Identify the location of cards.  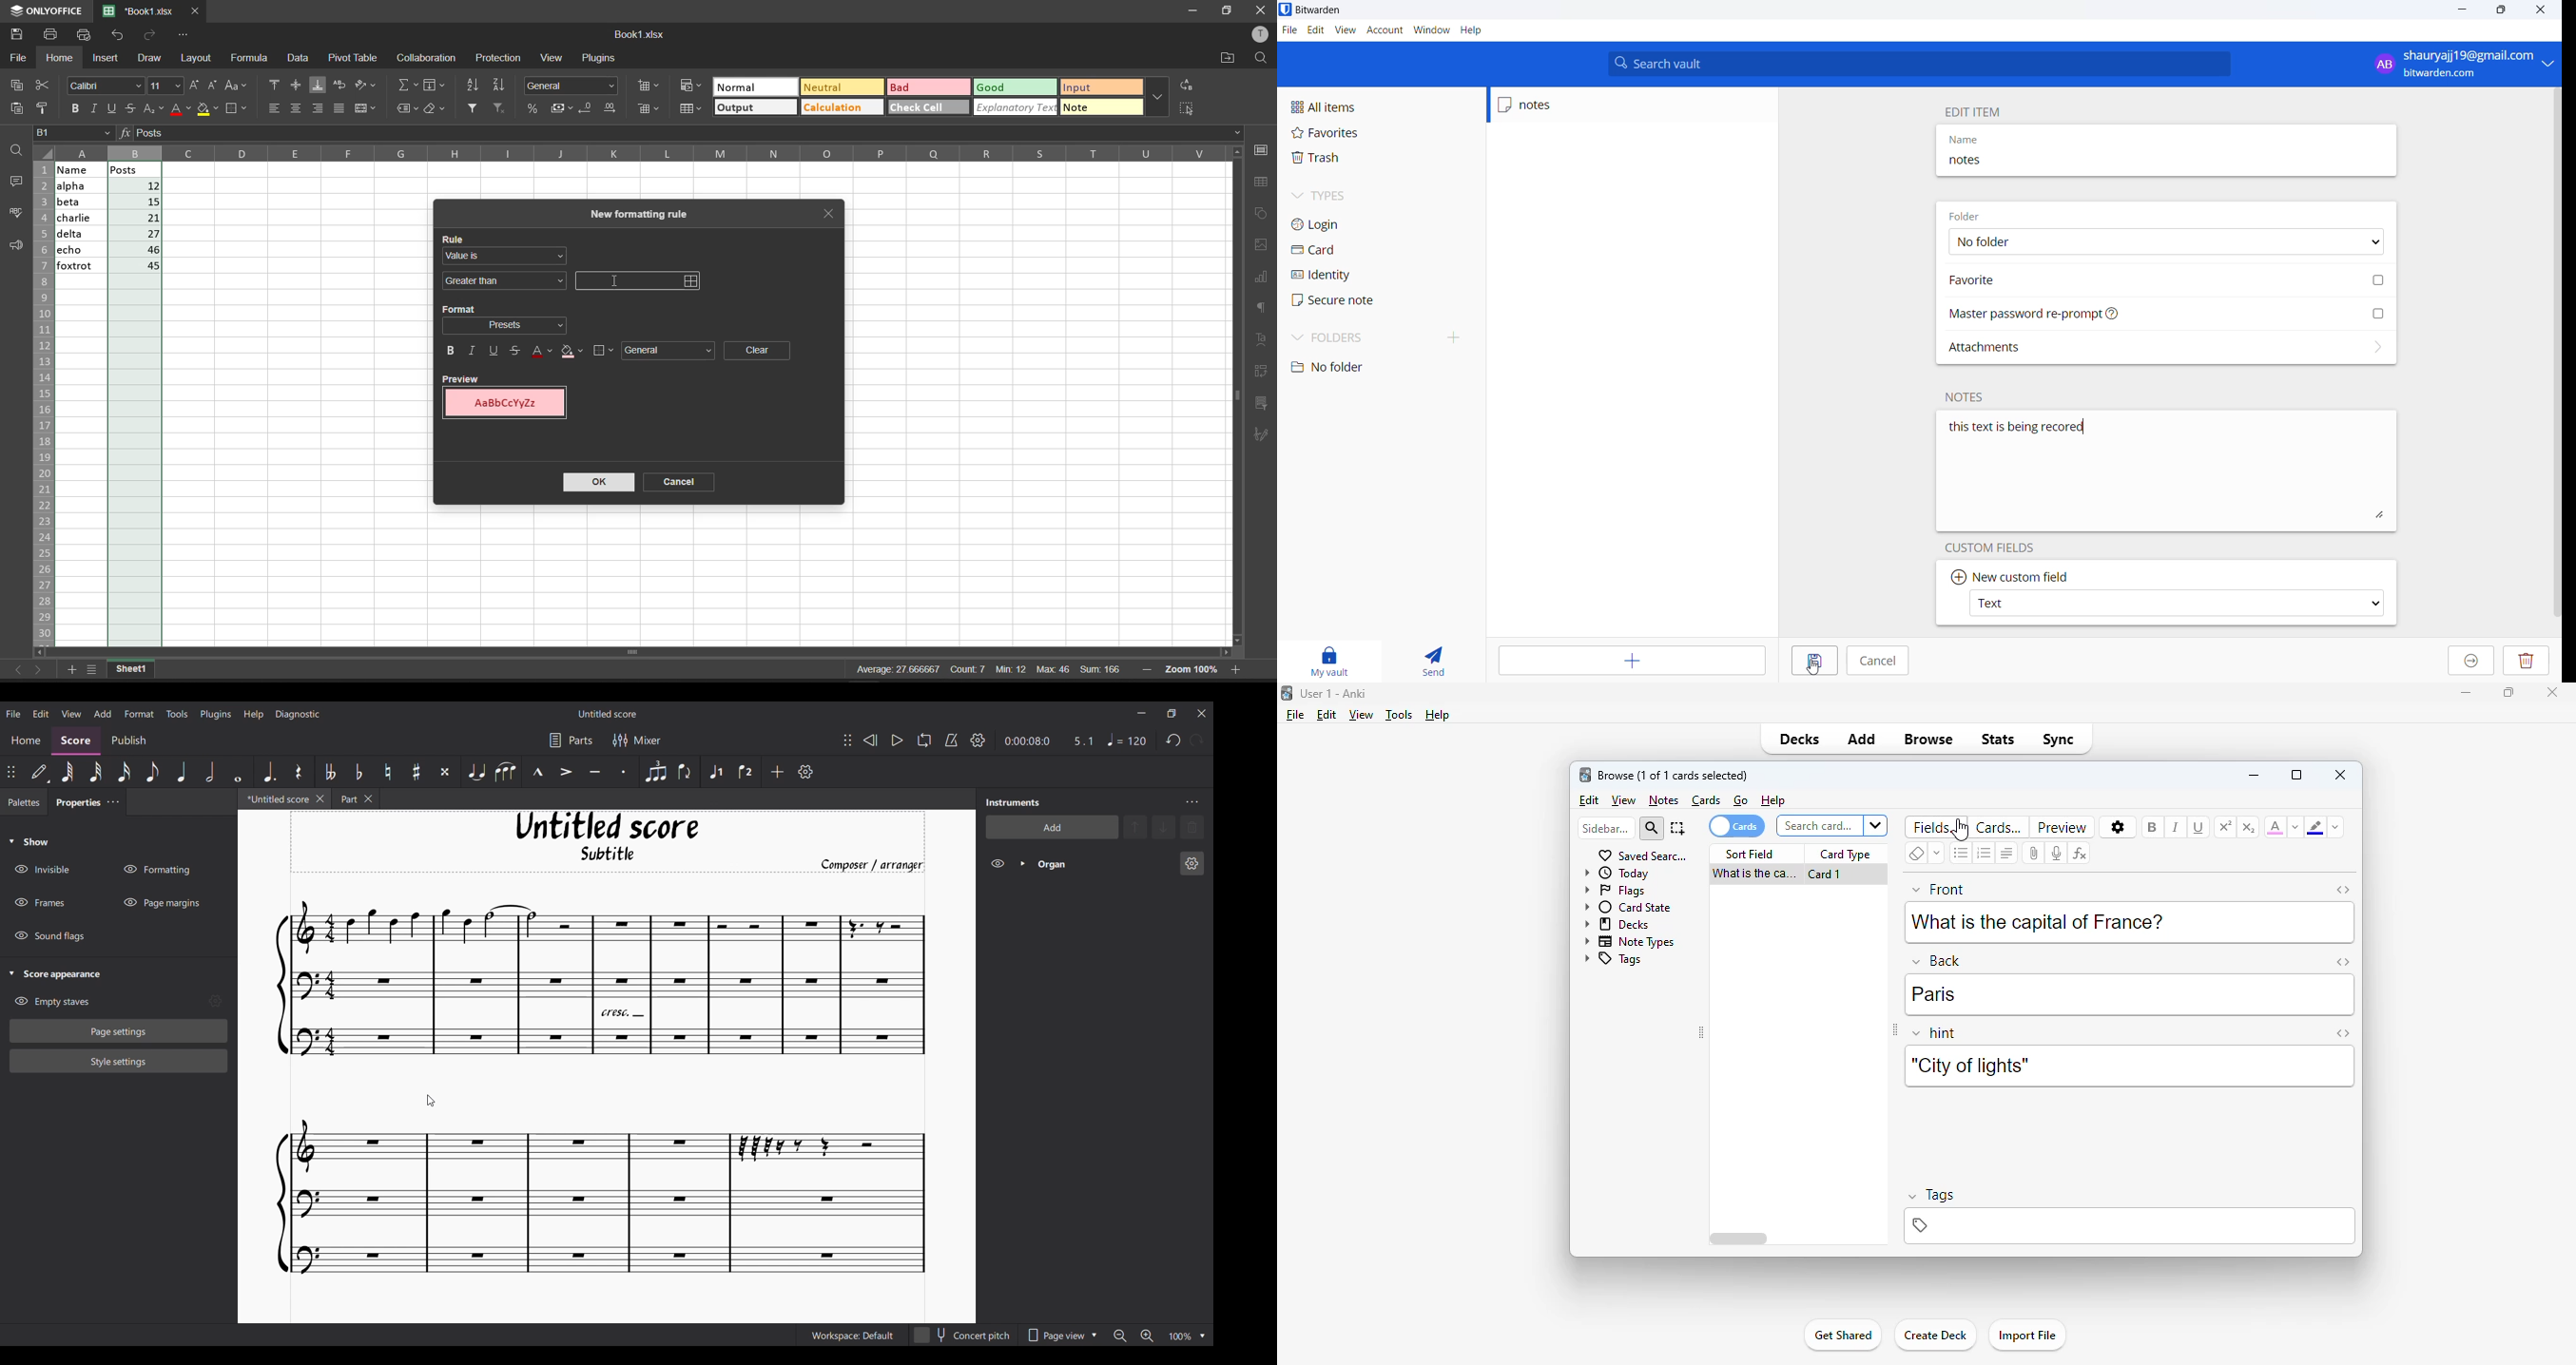
(1735, 826).